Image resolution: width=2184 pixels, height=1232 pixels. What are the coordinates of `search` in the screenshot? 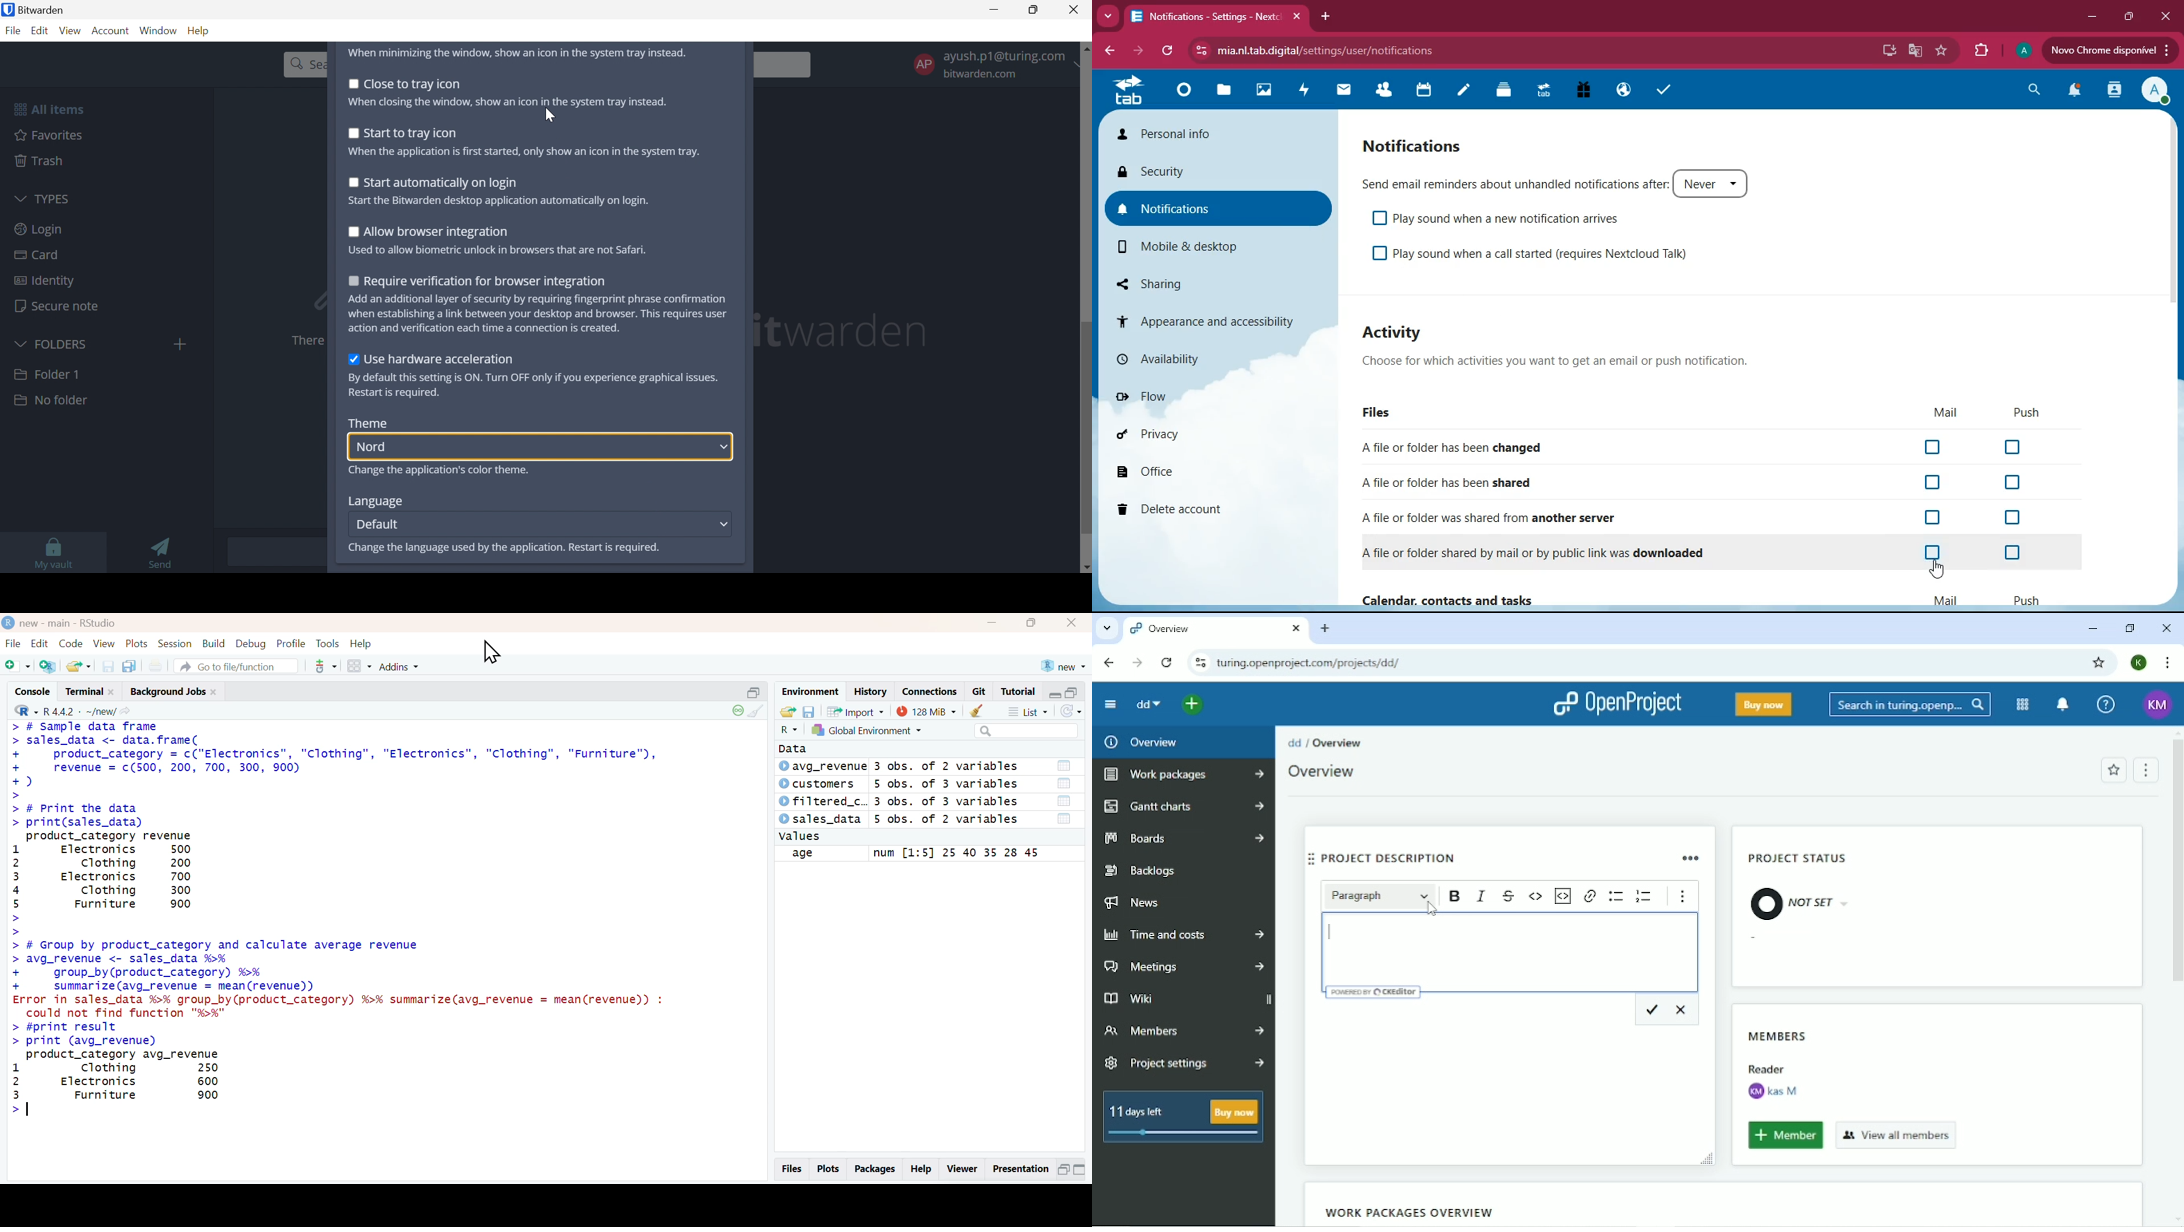 It's located at (1027, 731).